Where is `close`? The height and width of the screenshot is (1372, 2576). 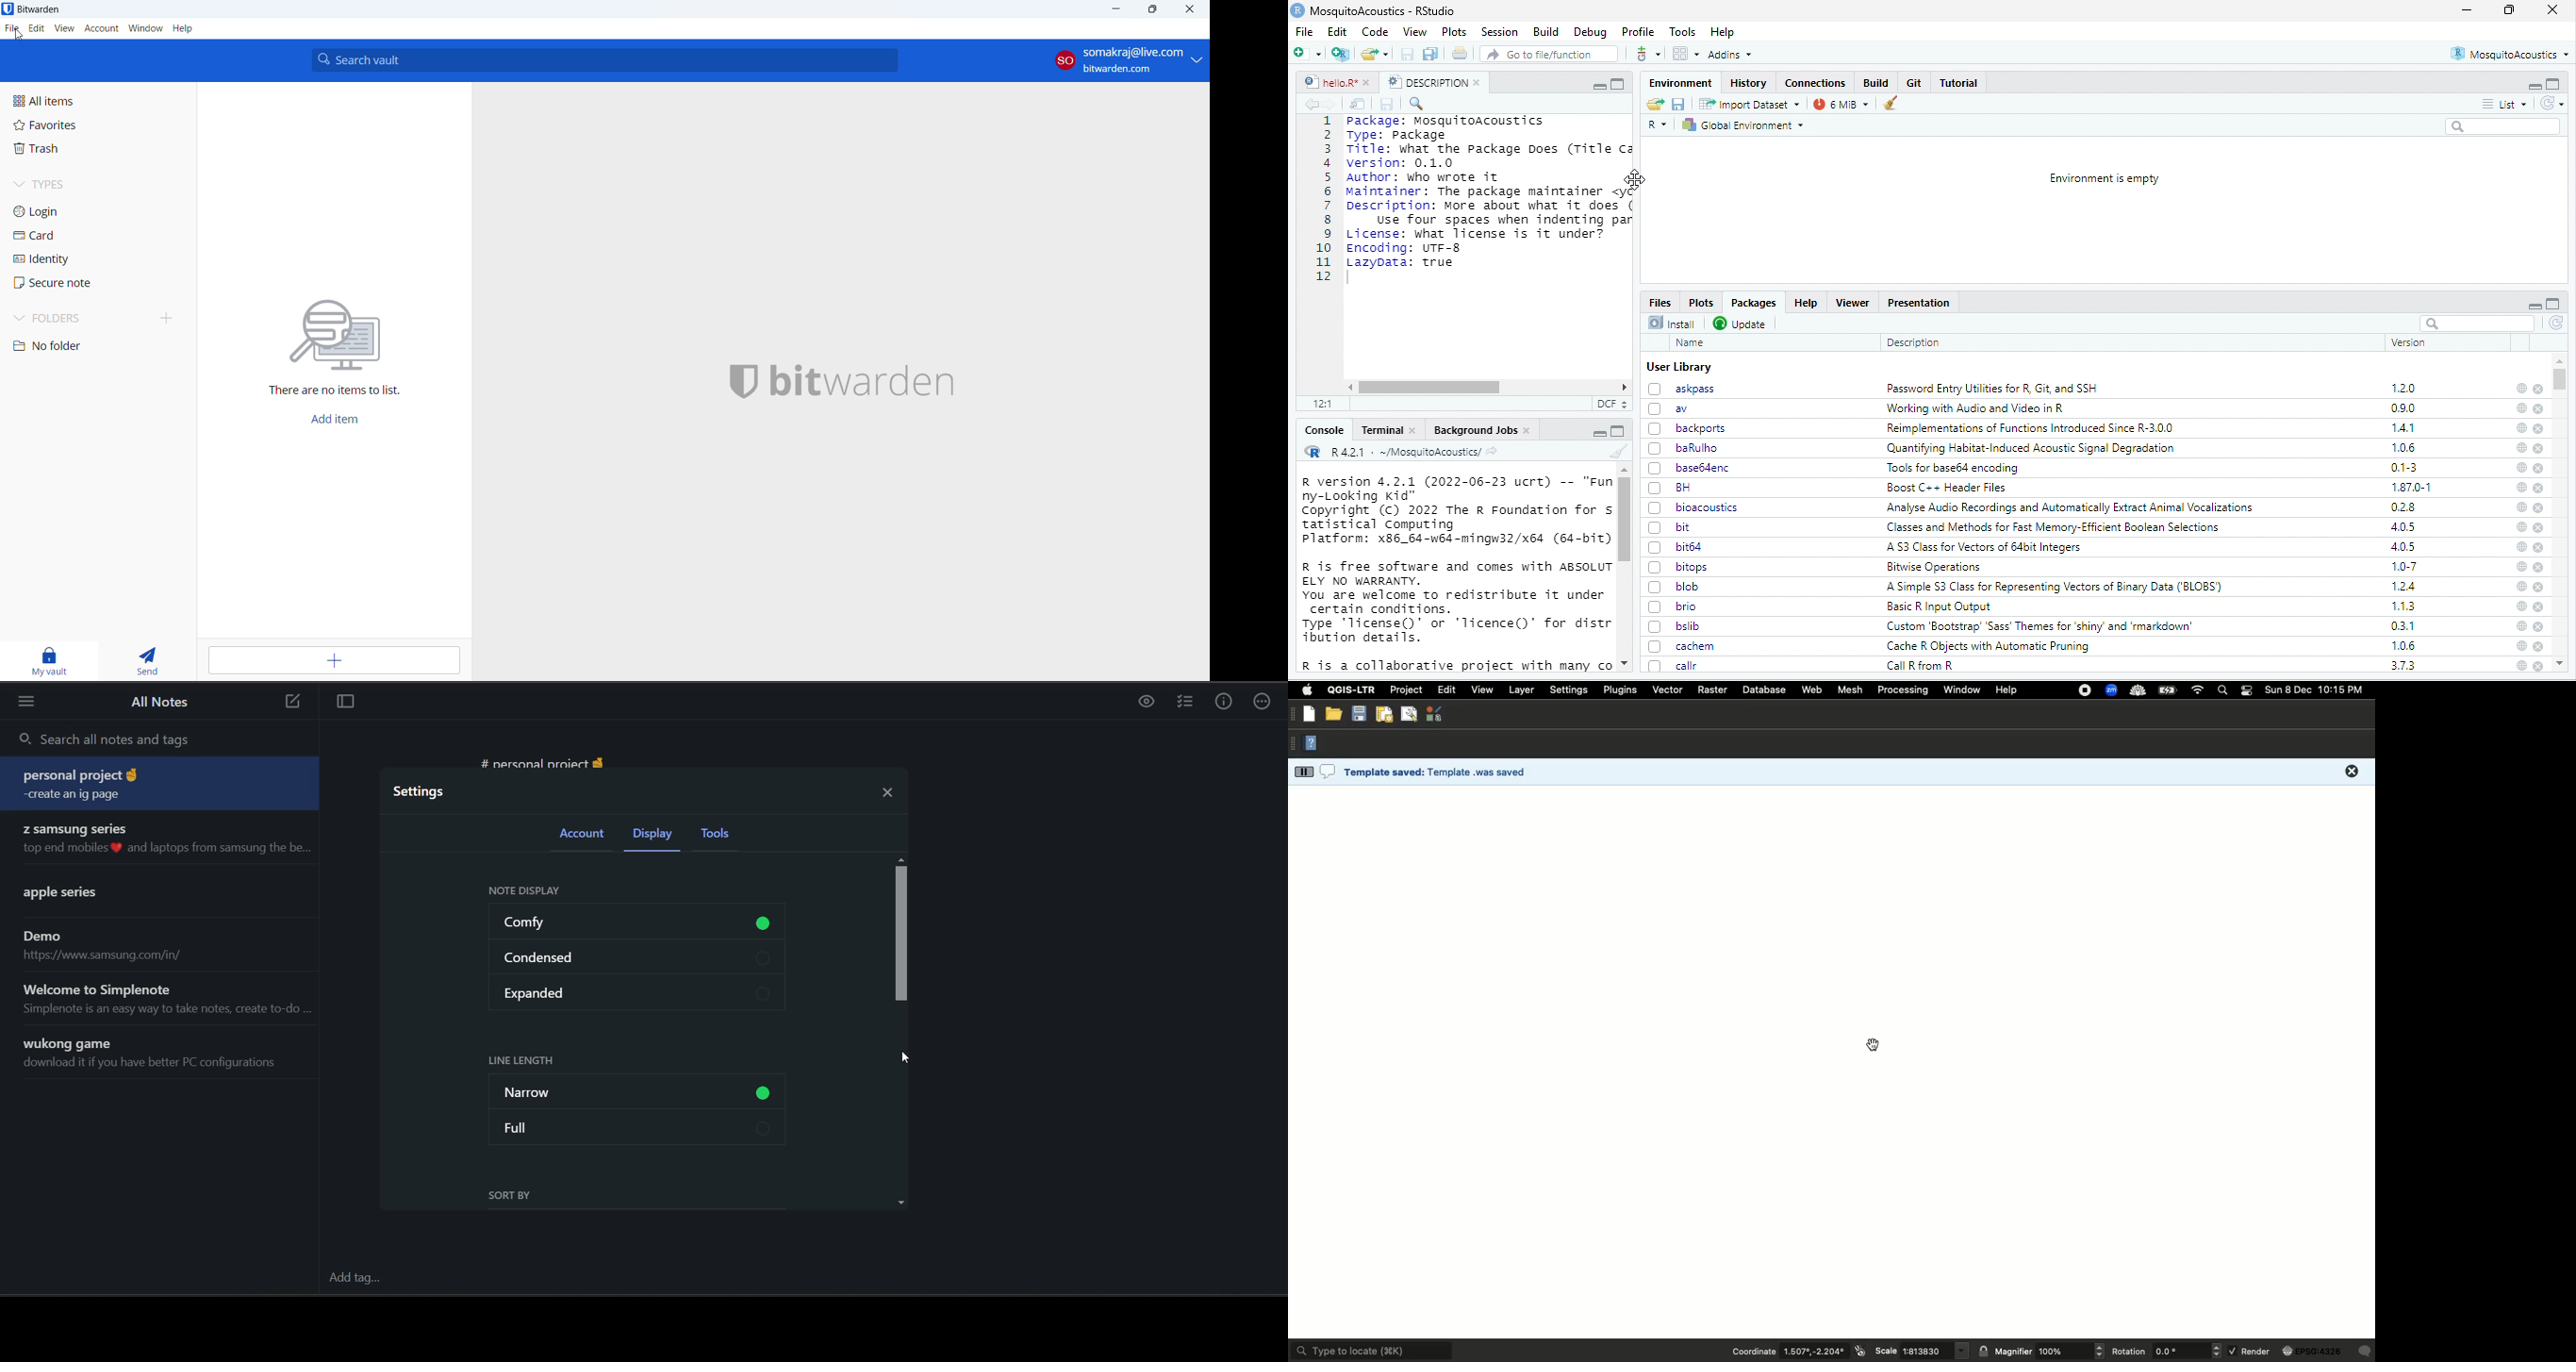
close is located at coordinates (2538, 646).